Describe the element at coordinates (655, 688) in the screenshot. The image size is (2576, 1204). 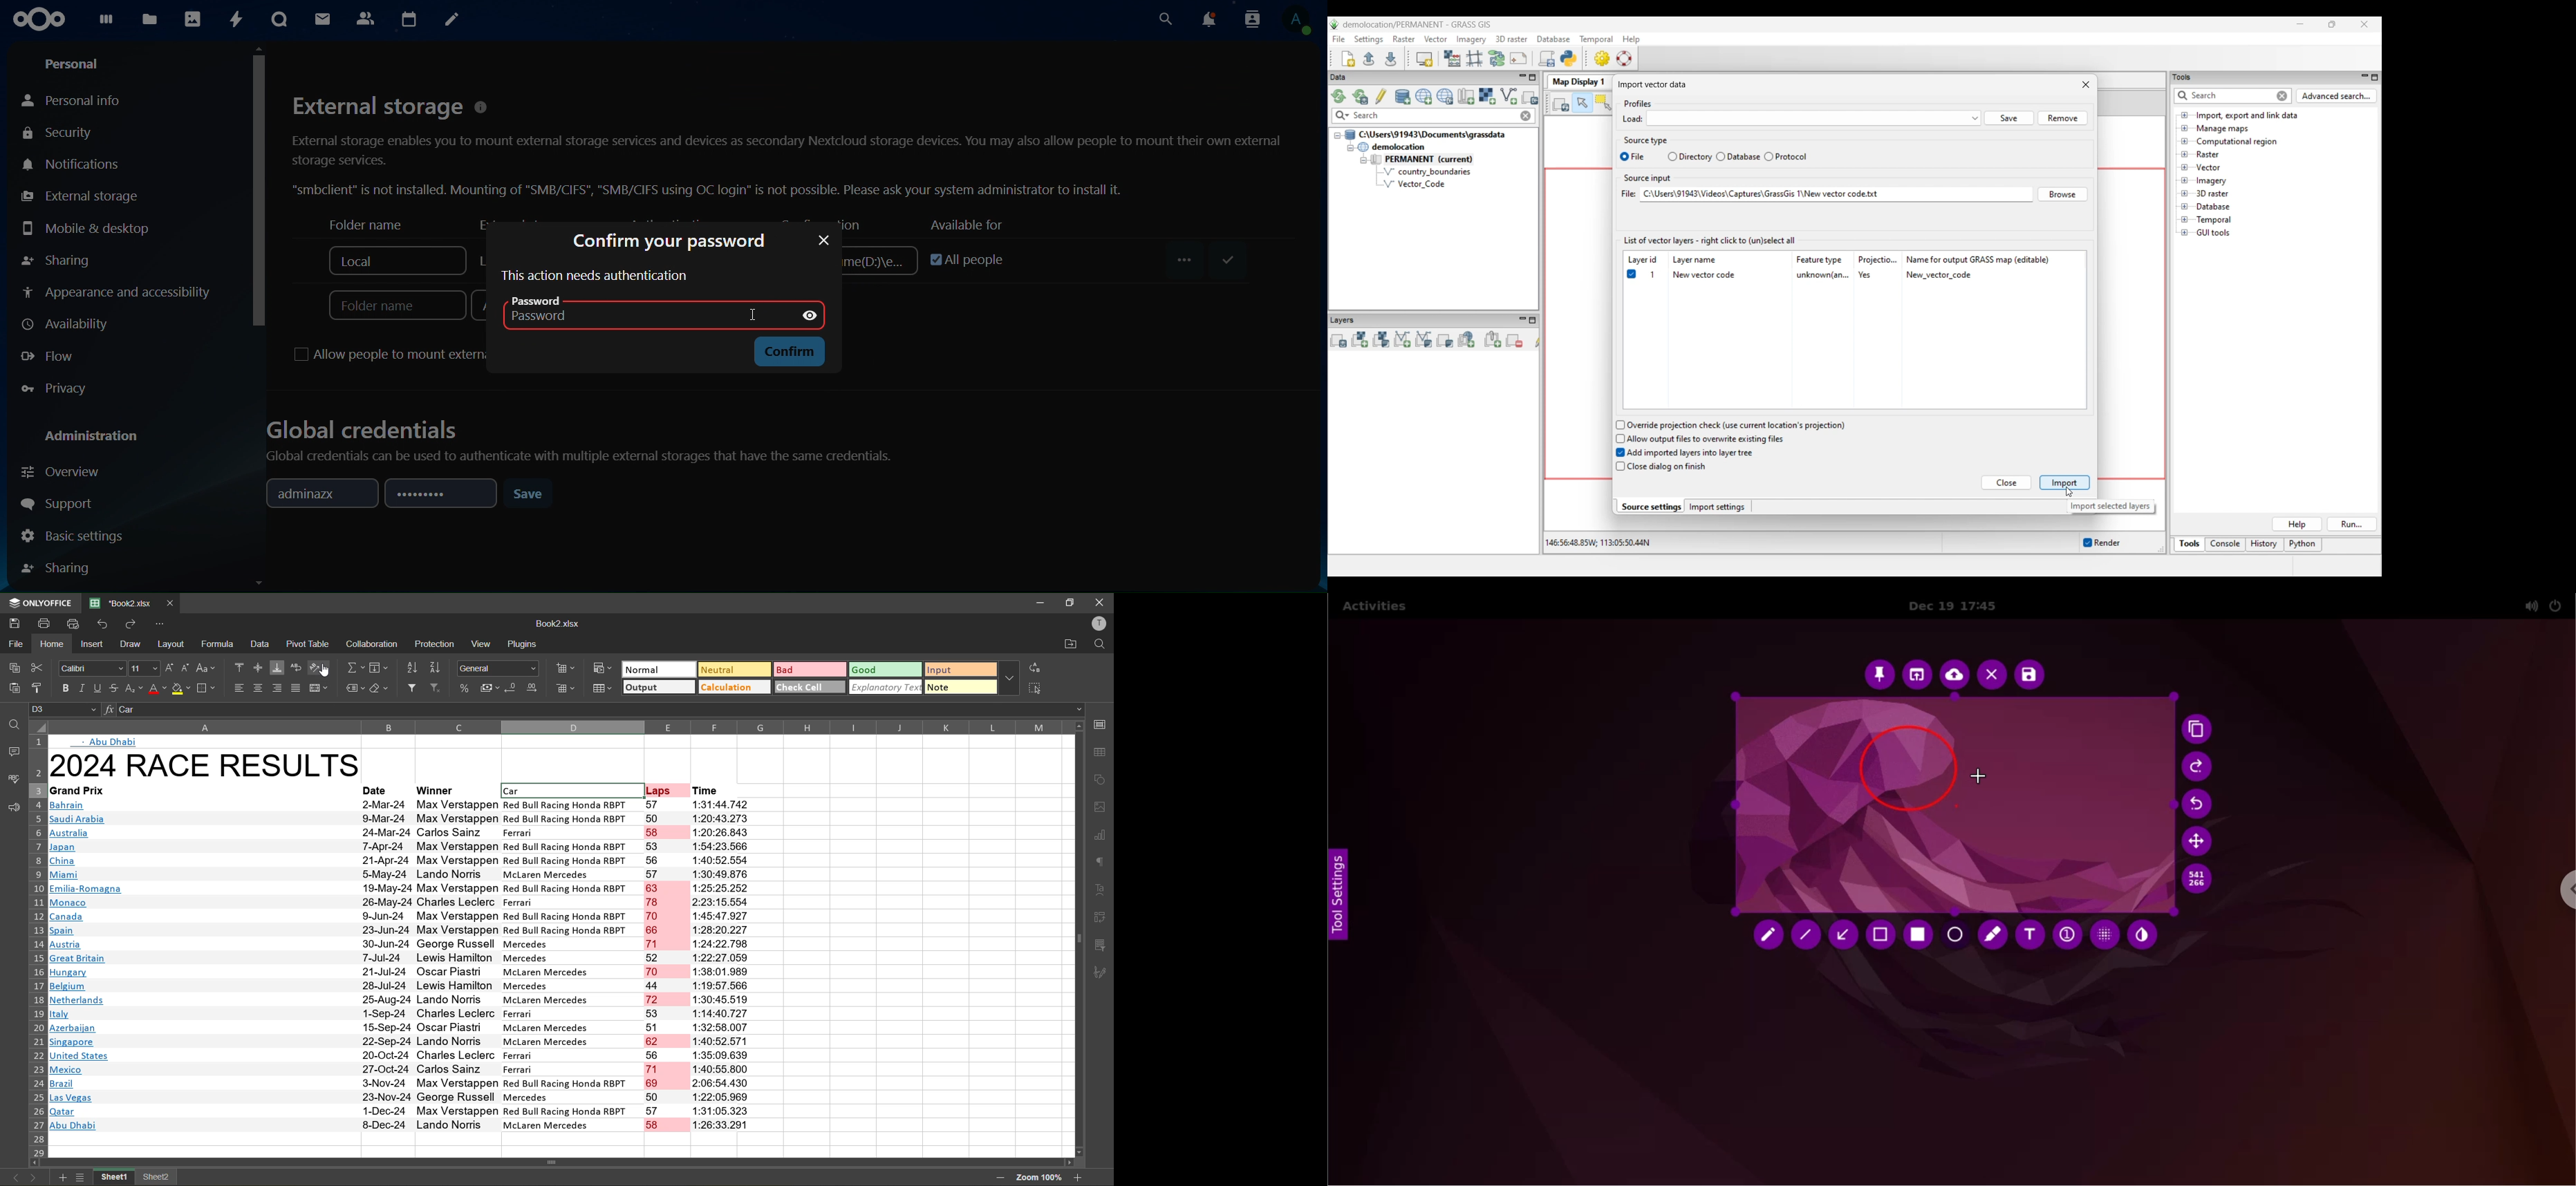
I see `output` at that location.